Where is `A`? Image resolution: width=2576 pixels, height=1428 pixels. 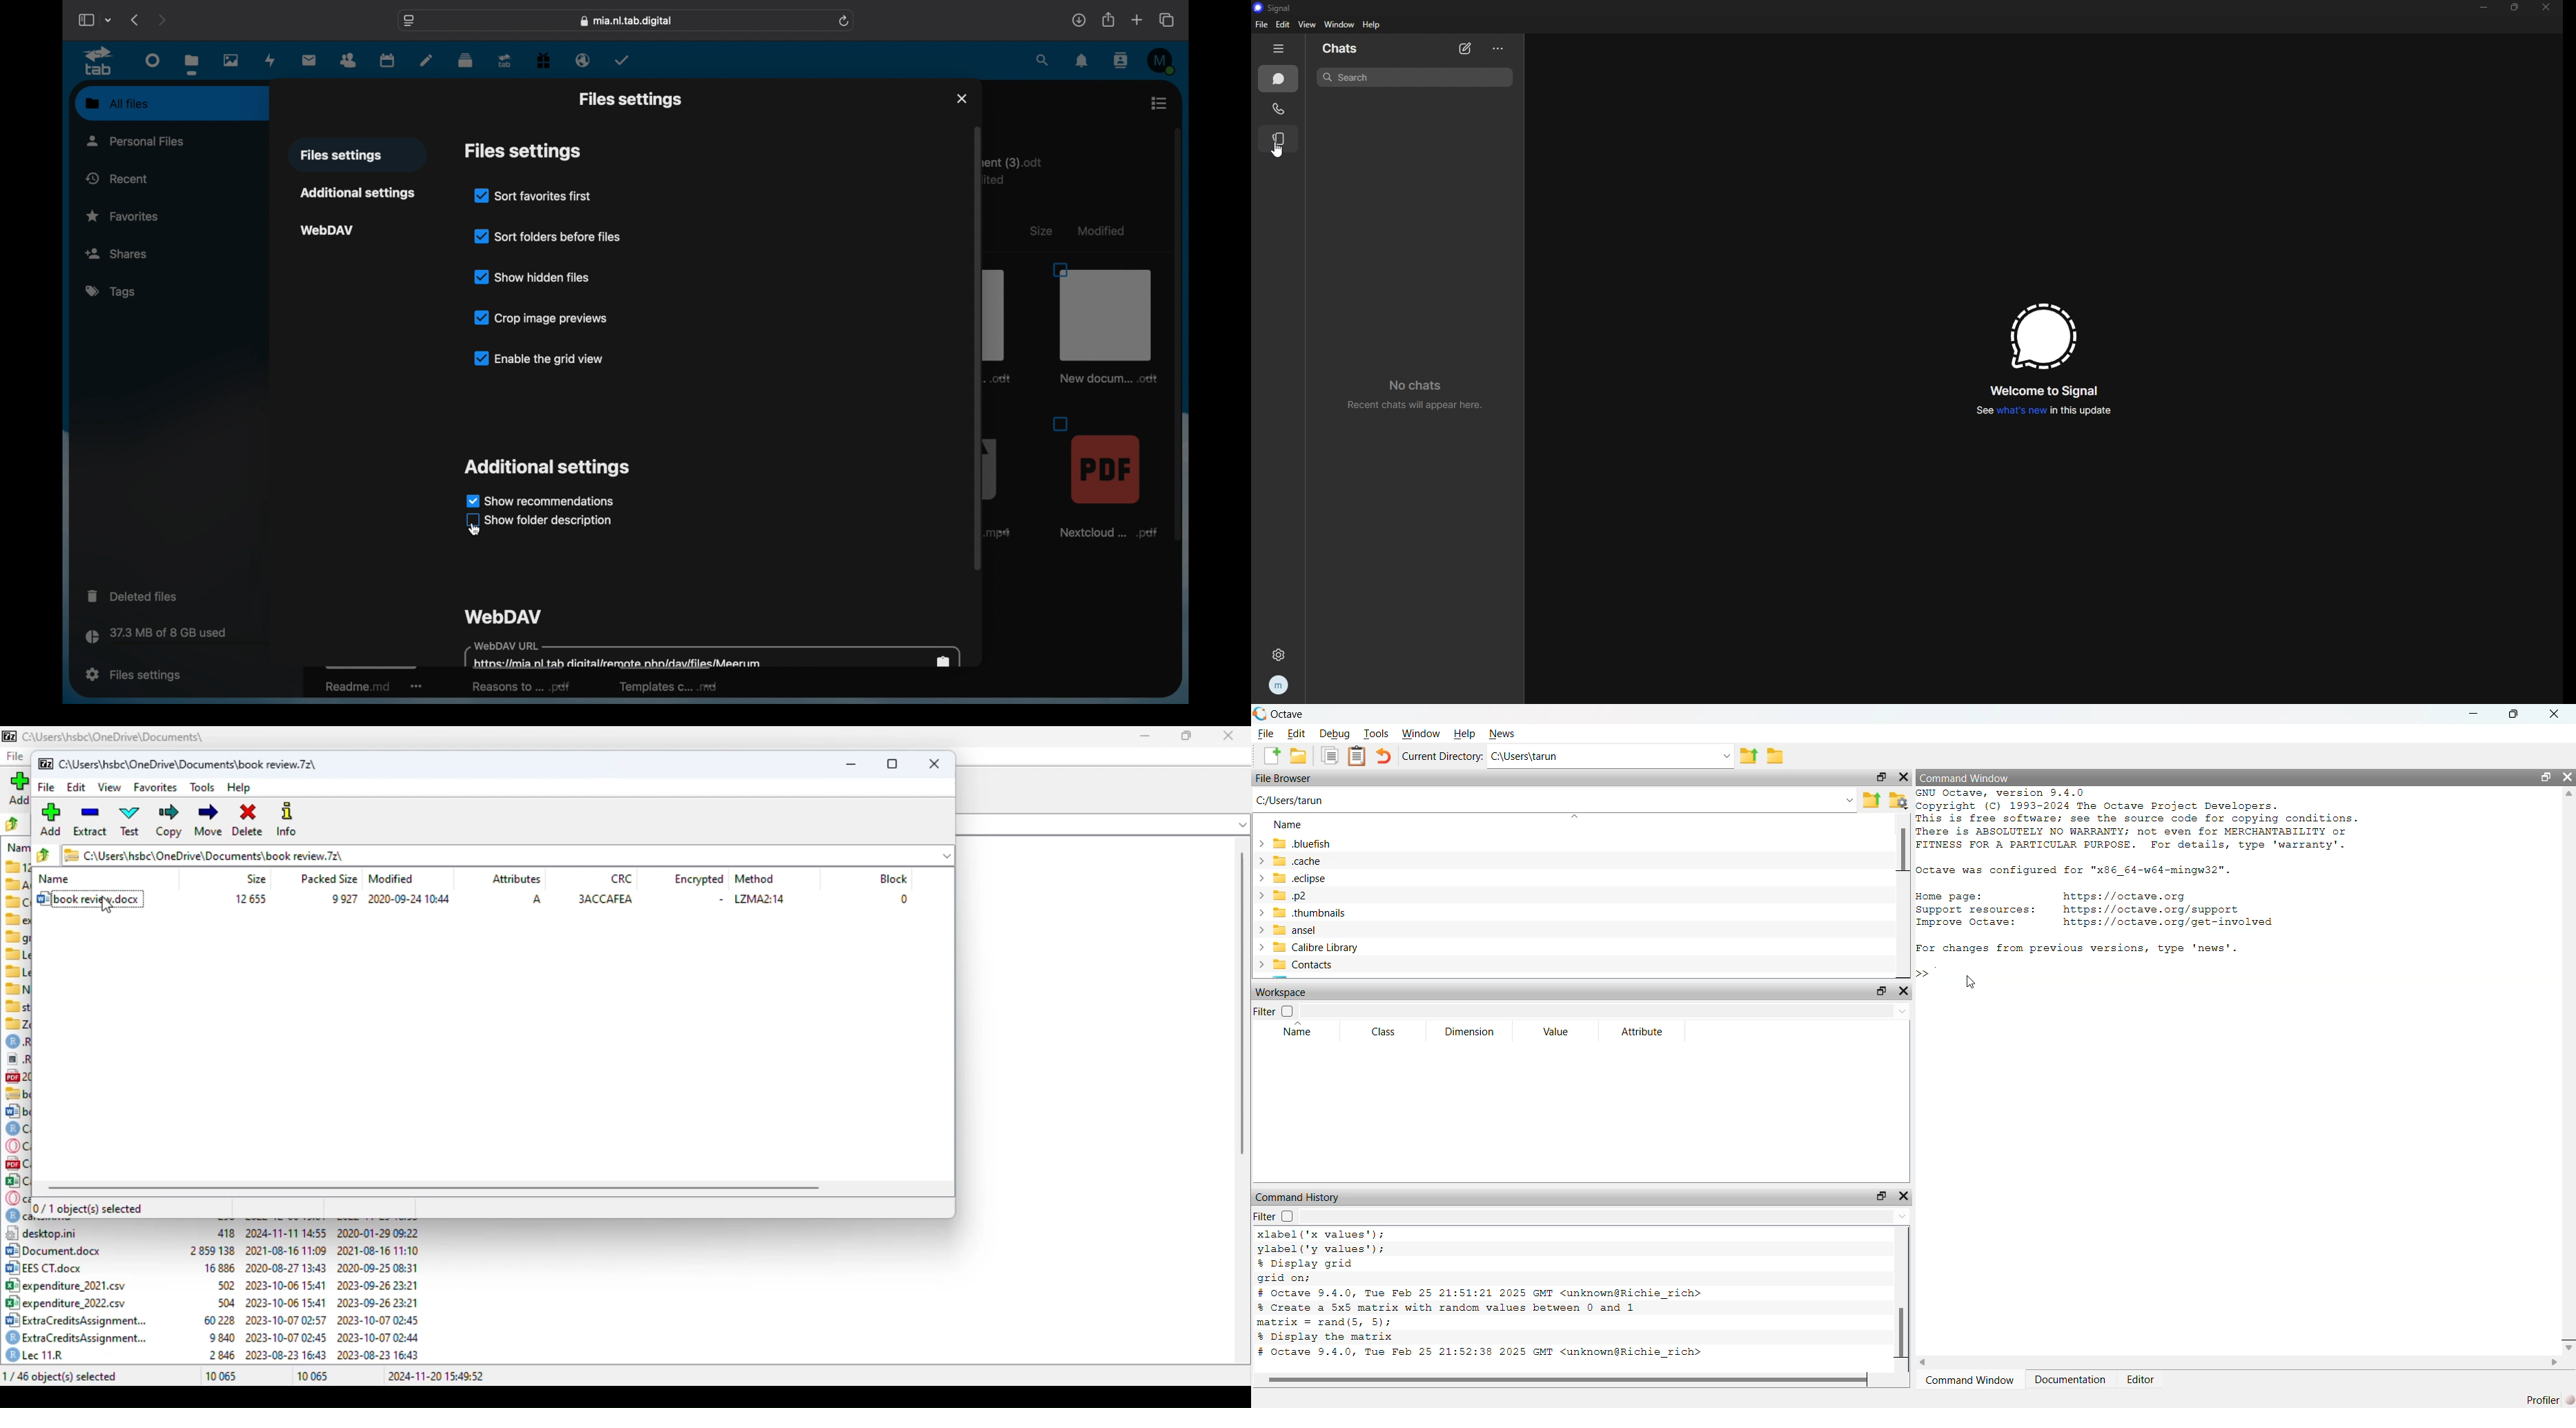
A is located at coordinates (536, 899).